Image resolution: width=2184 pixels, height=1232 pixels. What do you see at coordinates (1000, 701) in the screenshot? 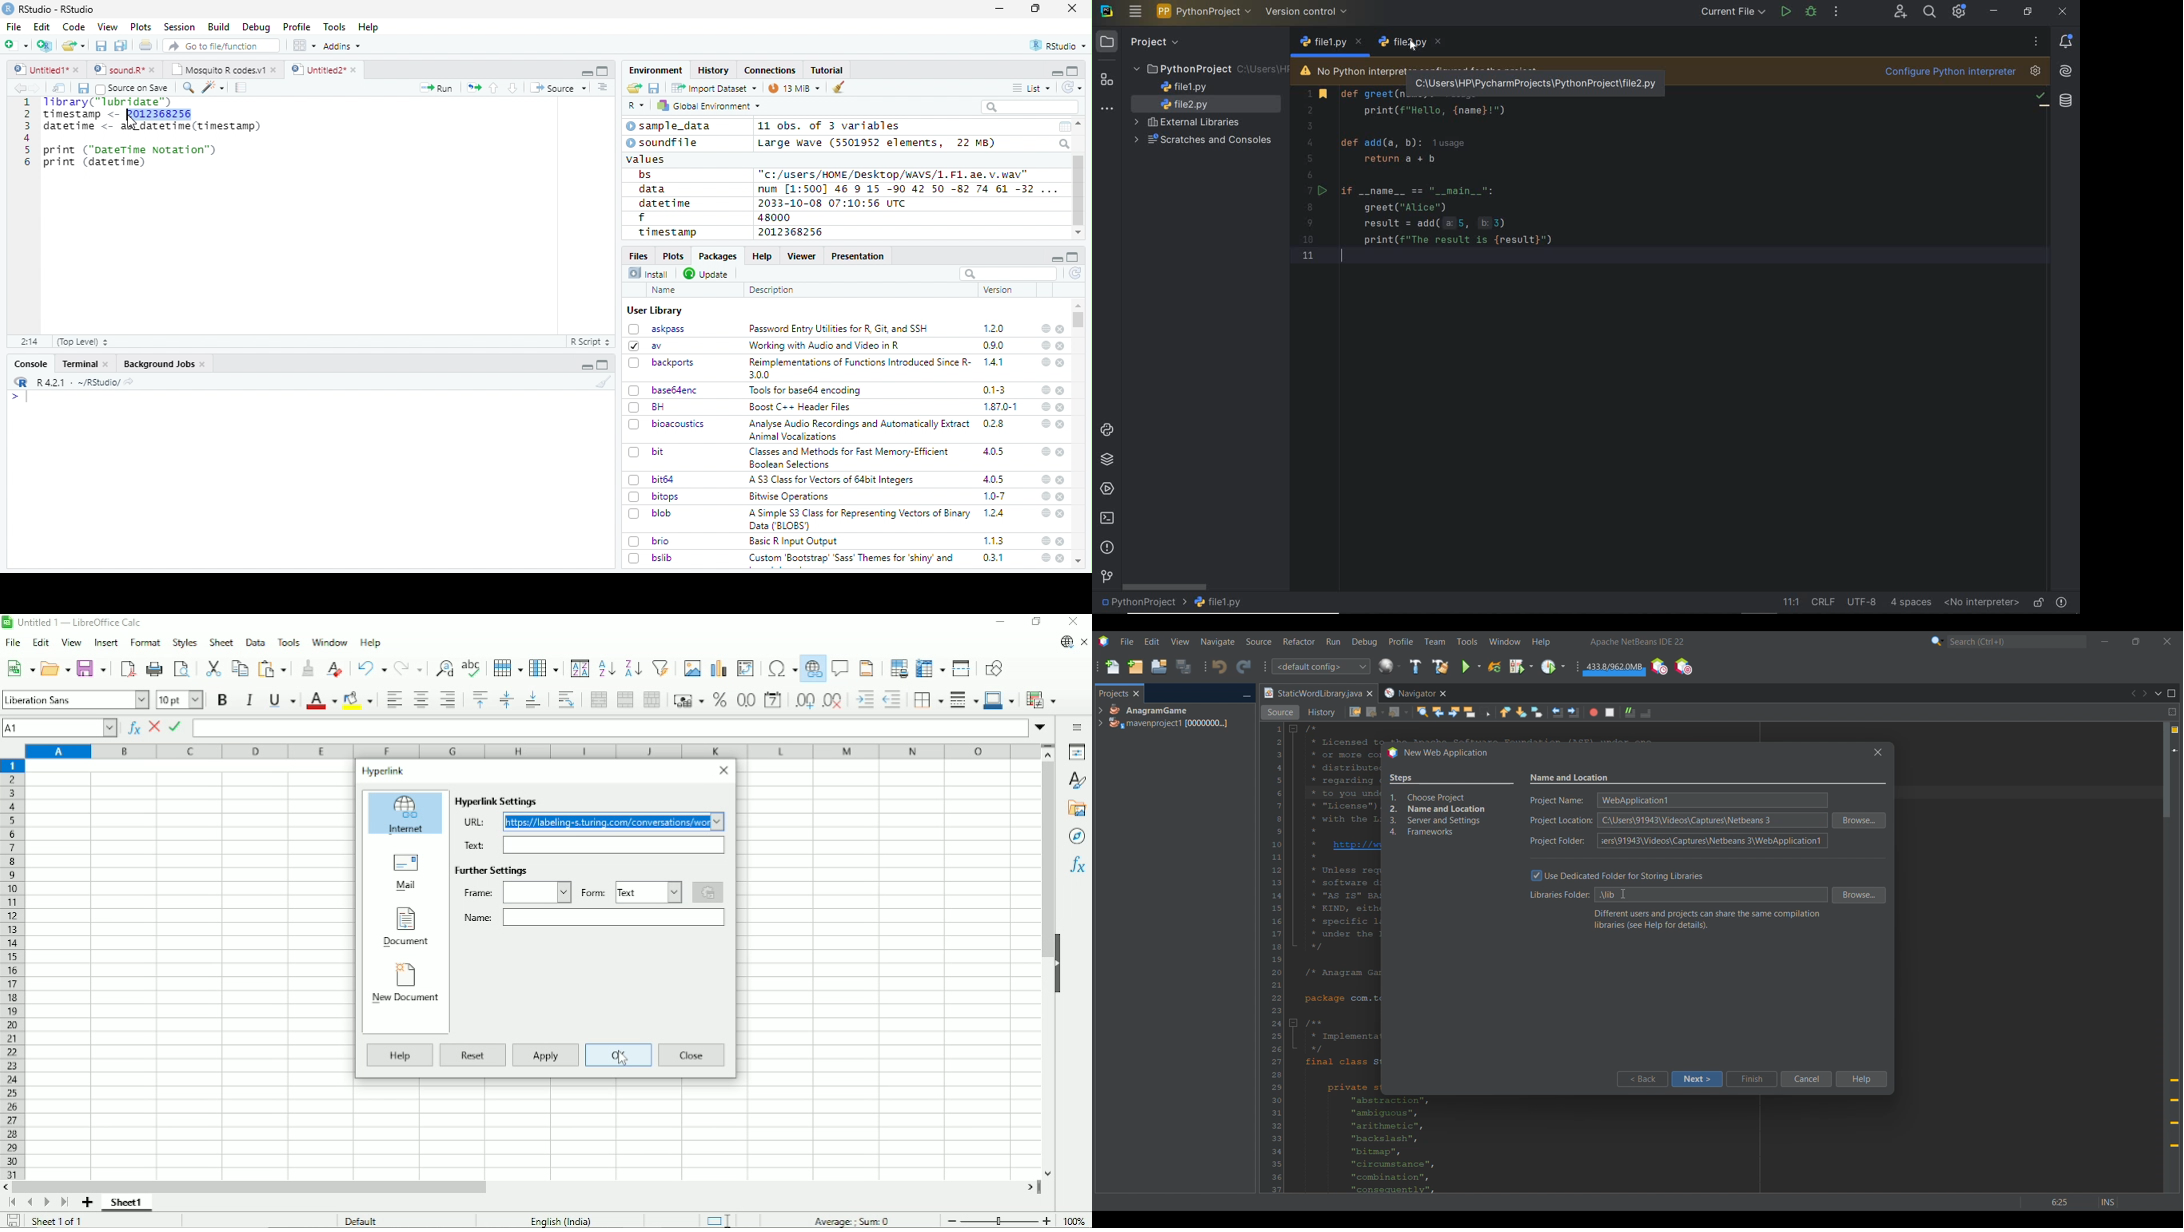
I see `Border color` at bounding box center [1000, 701].